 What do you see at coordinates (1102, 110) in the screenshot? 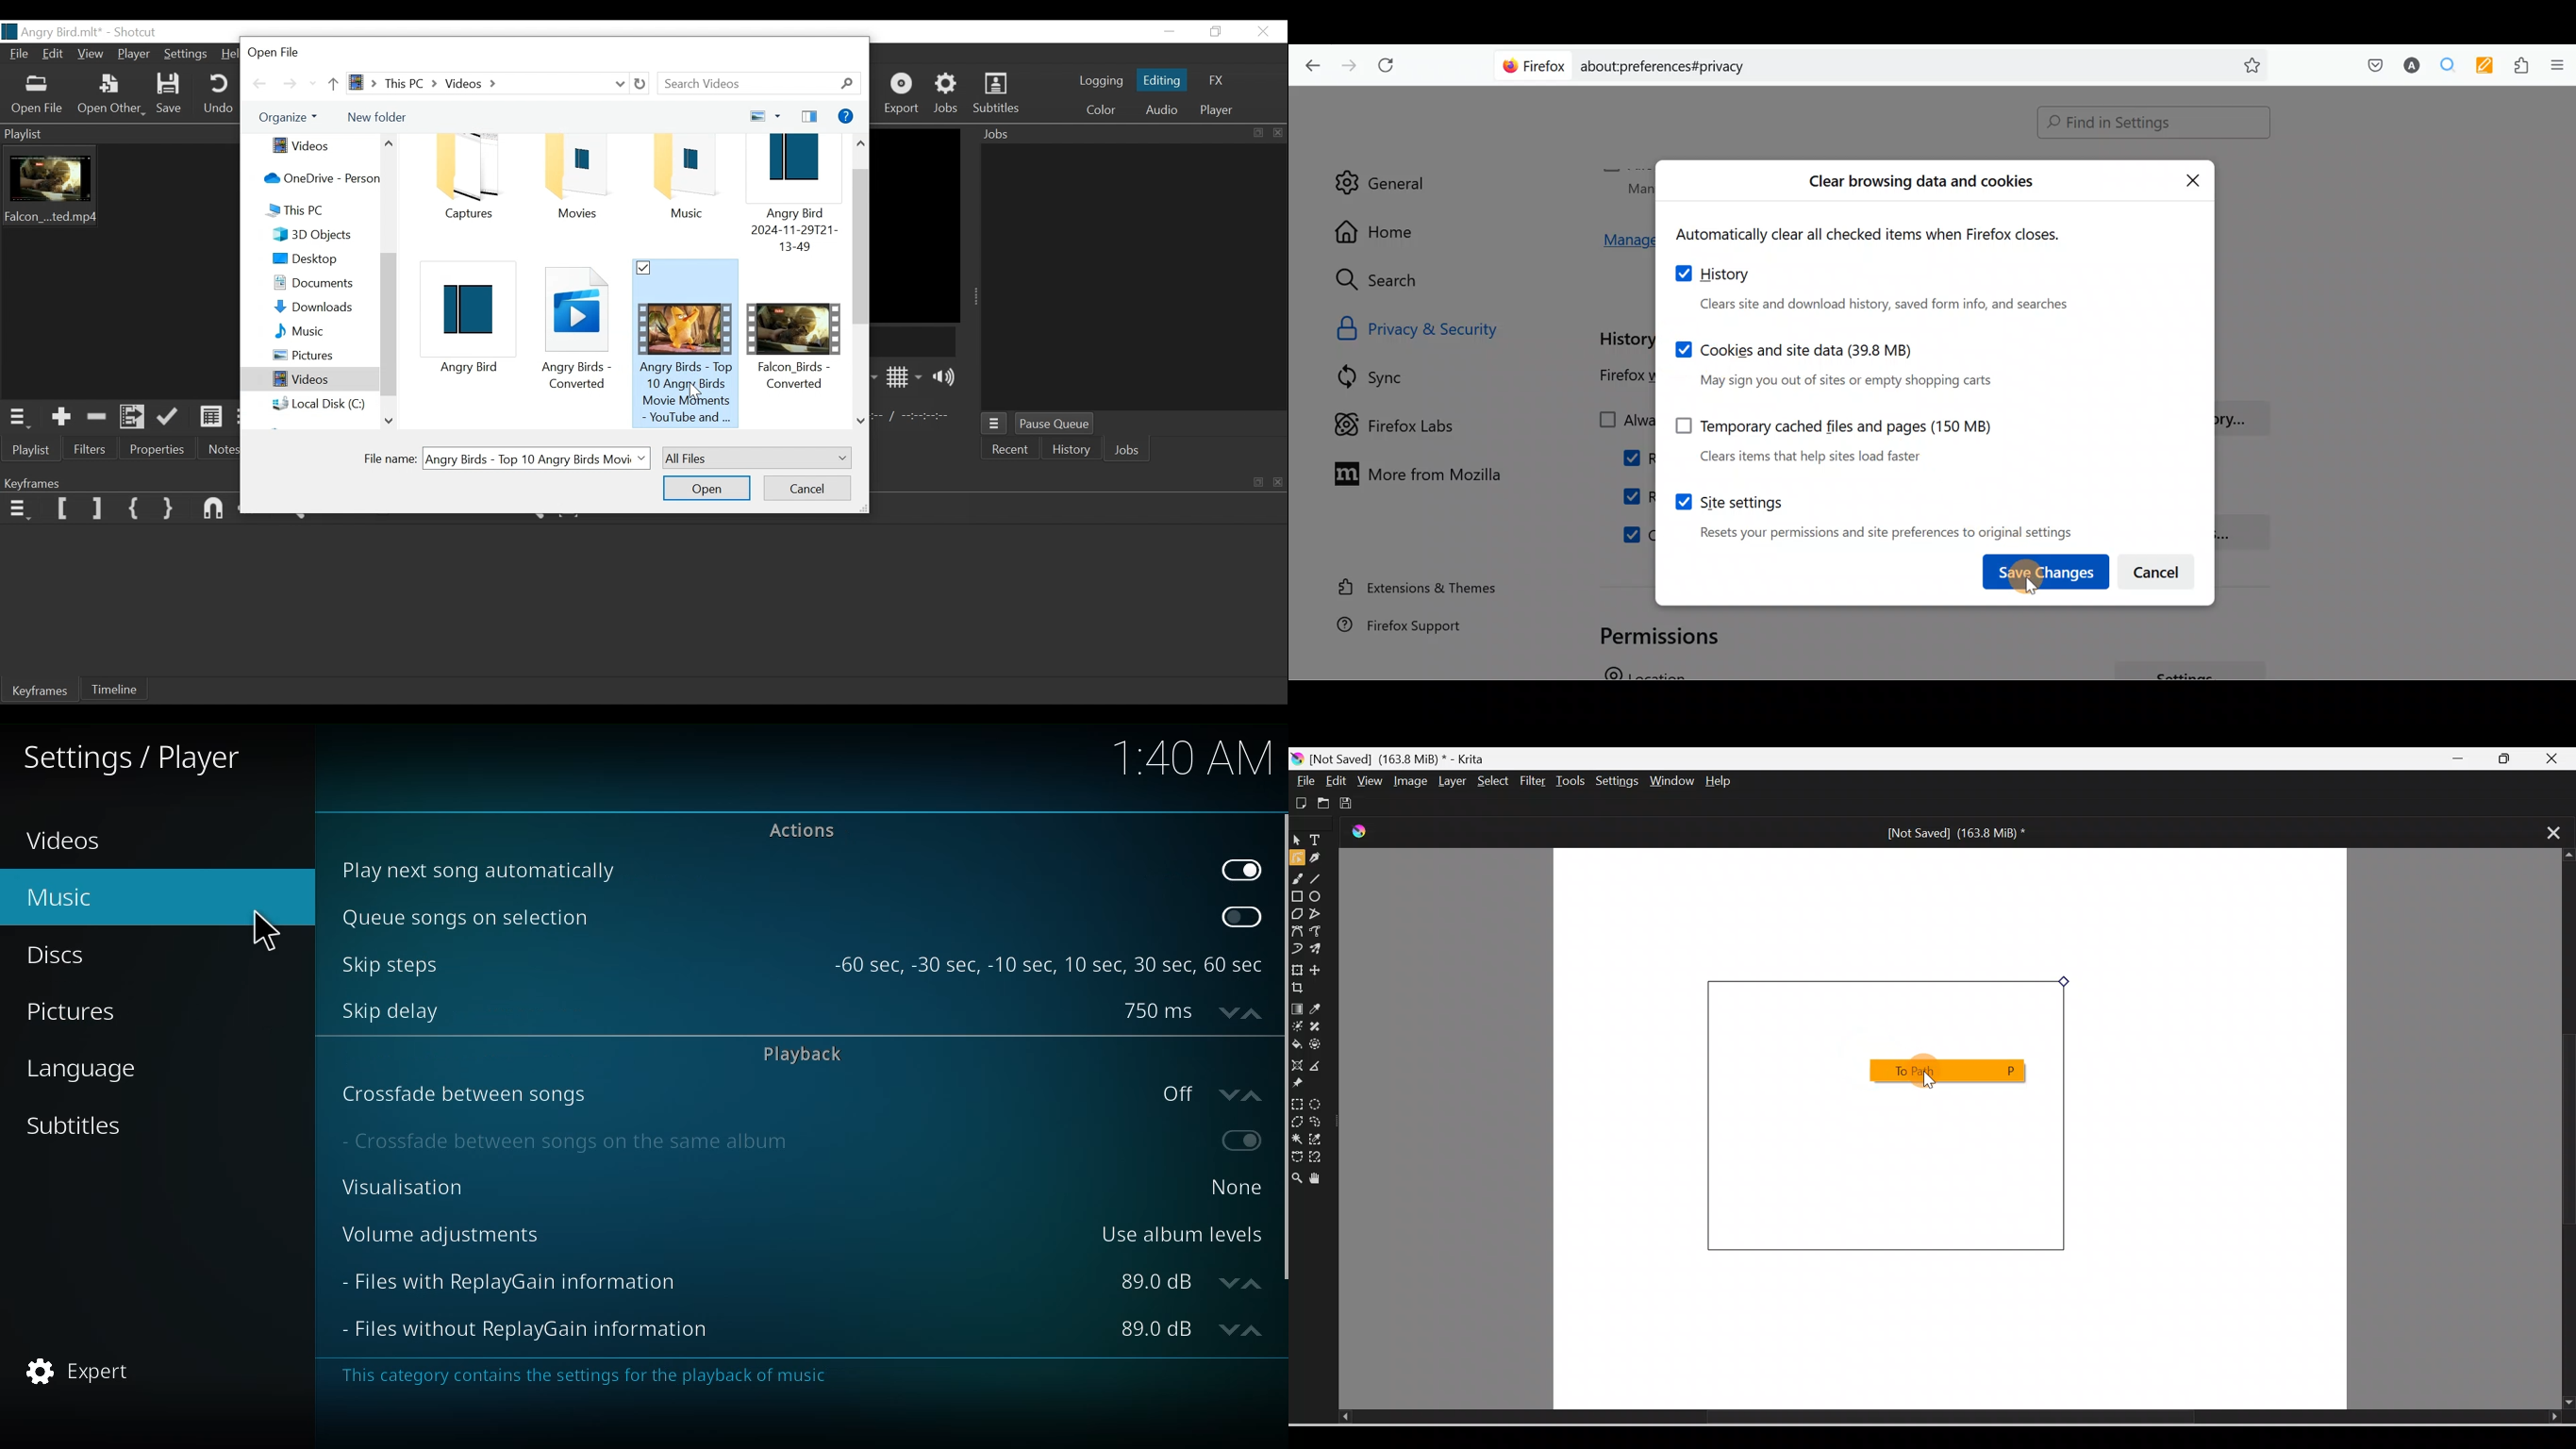
I see `Color` at bounding box center [1102, 110].